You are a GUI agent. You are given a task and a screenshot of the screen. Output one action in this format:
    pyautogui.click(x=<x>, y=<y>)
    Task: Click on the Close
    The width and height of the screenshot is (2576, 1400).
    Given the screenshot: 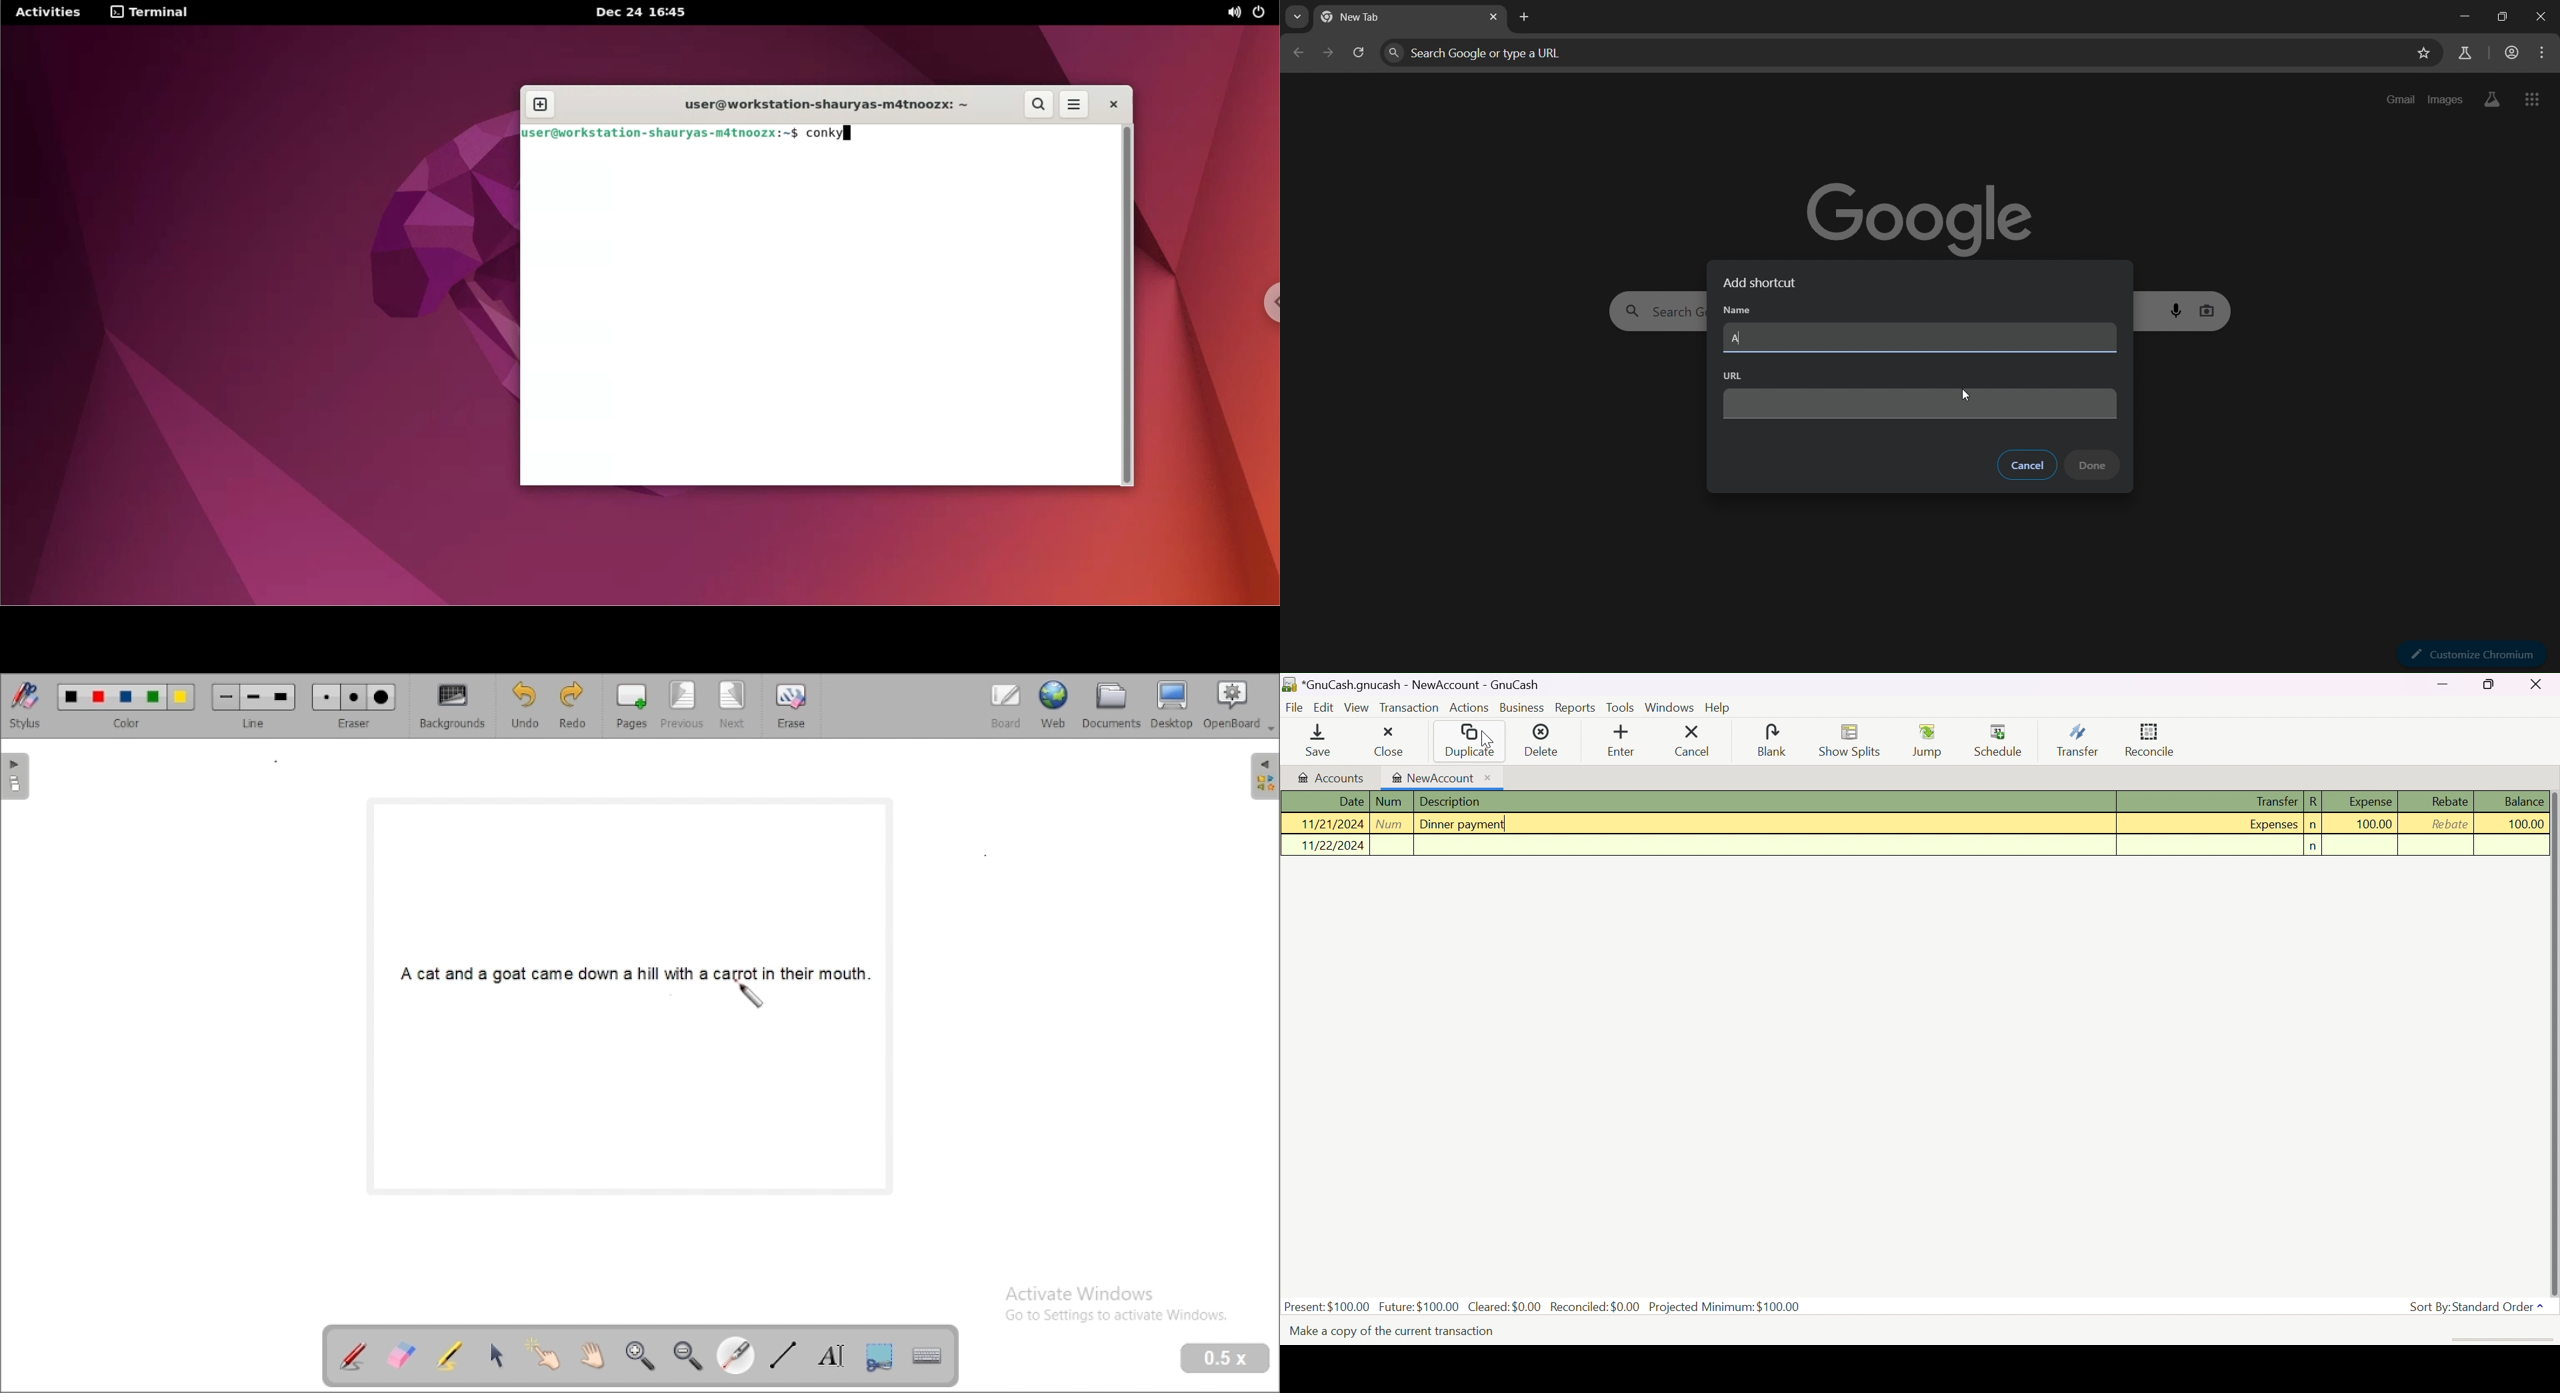 What is the action you would take?
    pyautogui.click(x=2537, y=684)
    